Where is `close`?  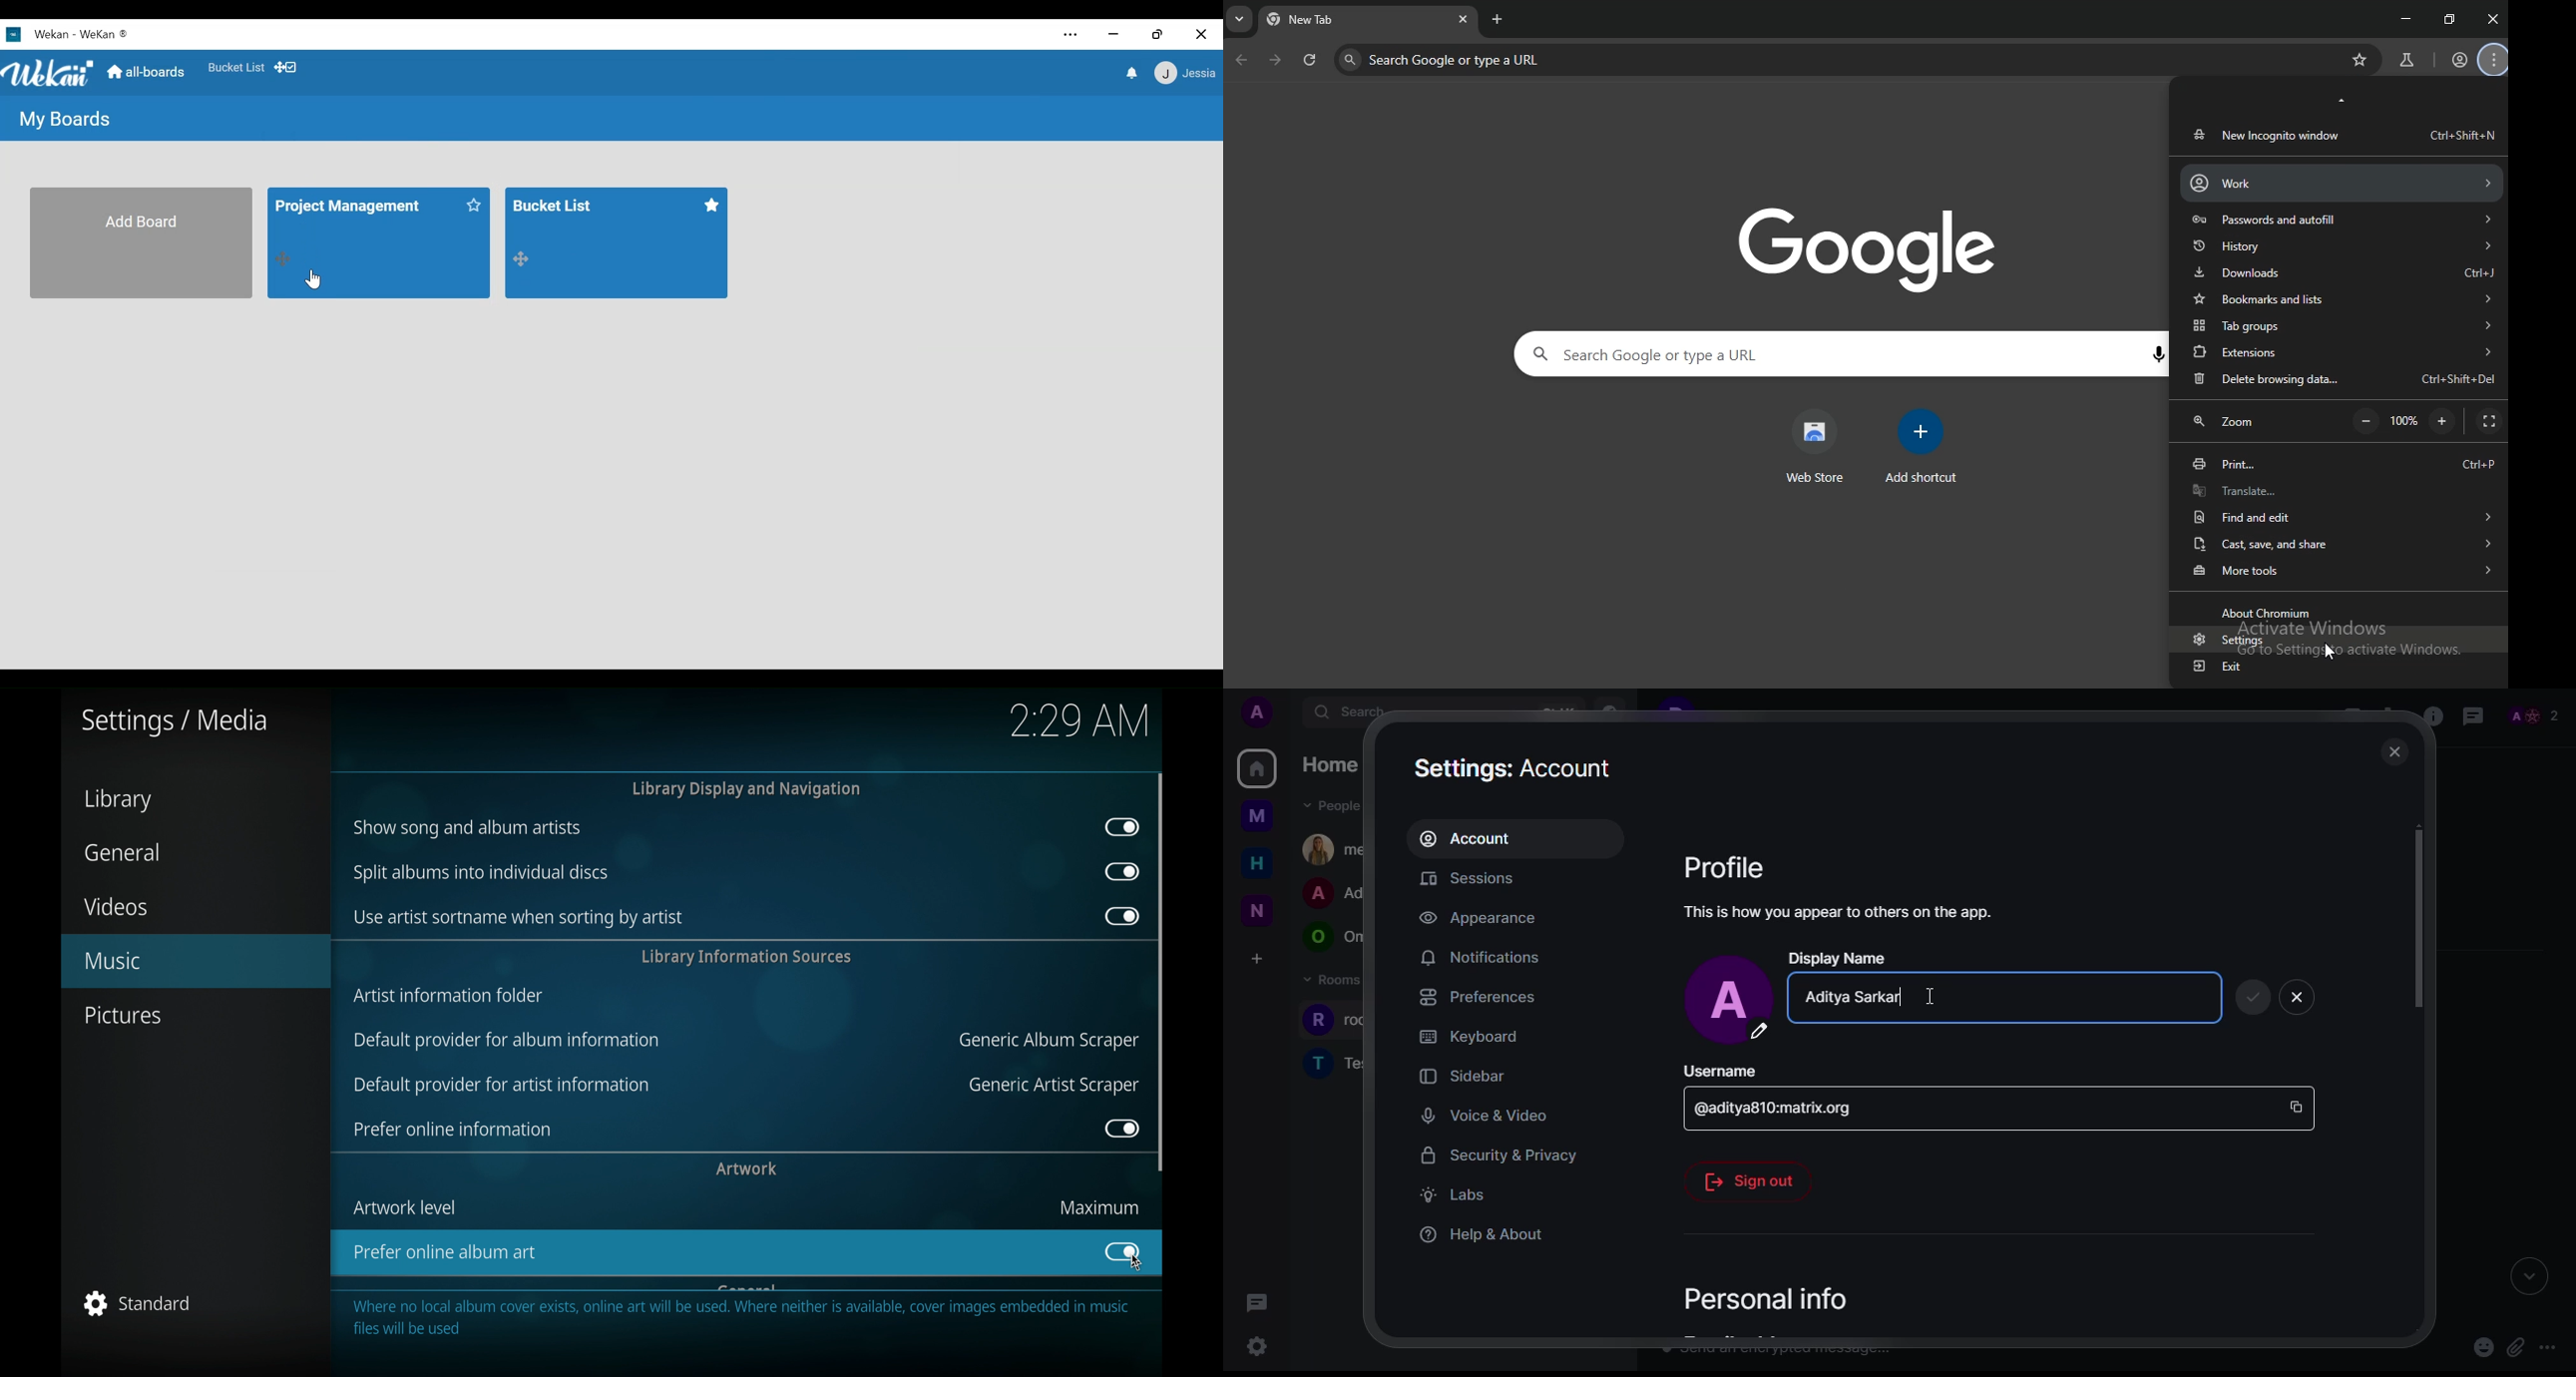 close is located at coordinates (2494, 19).